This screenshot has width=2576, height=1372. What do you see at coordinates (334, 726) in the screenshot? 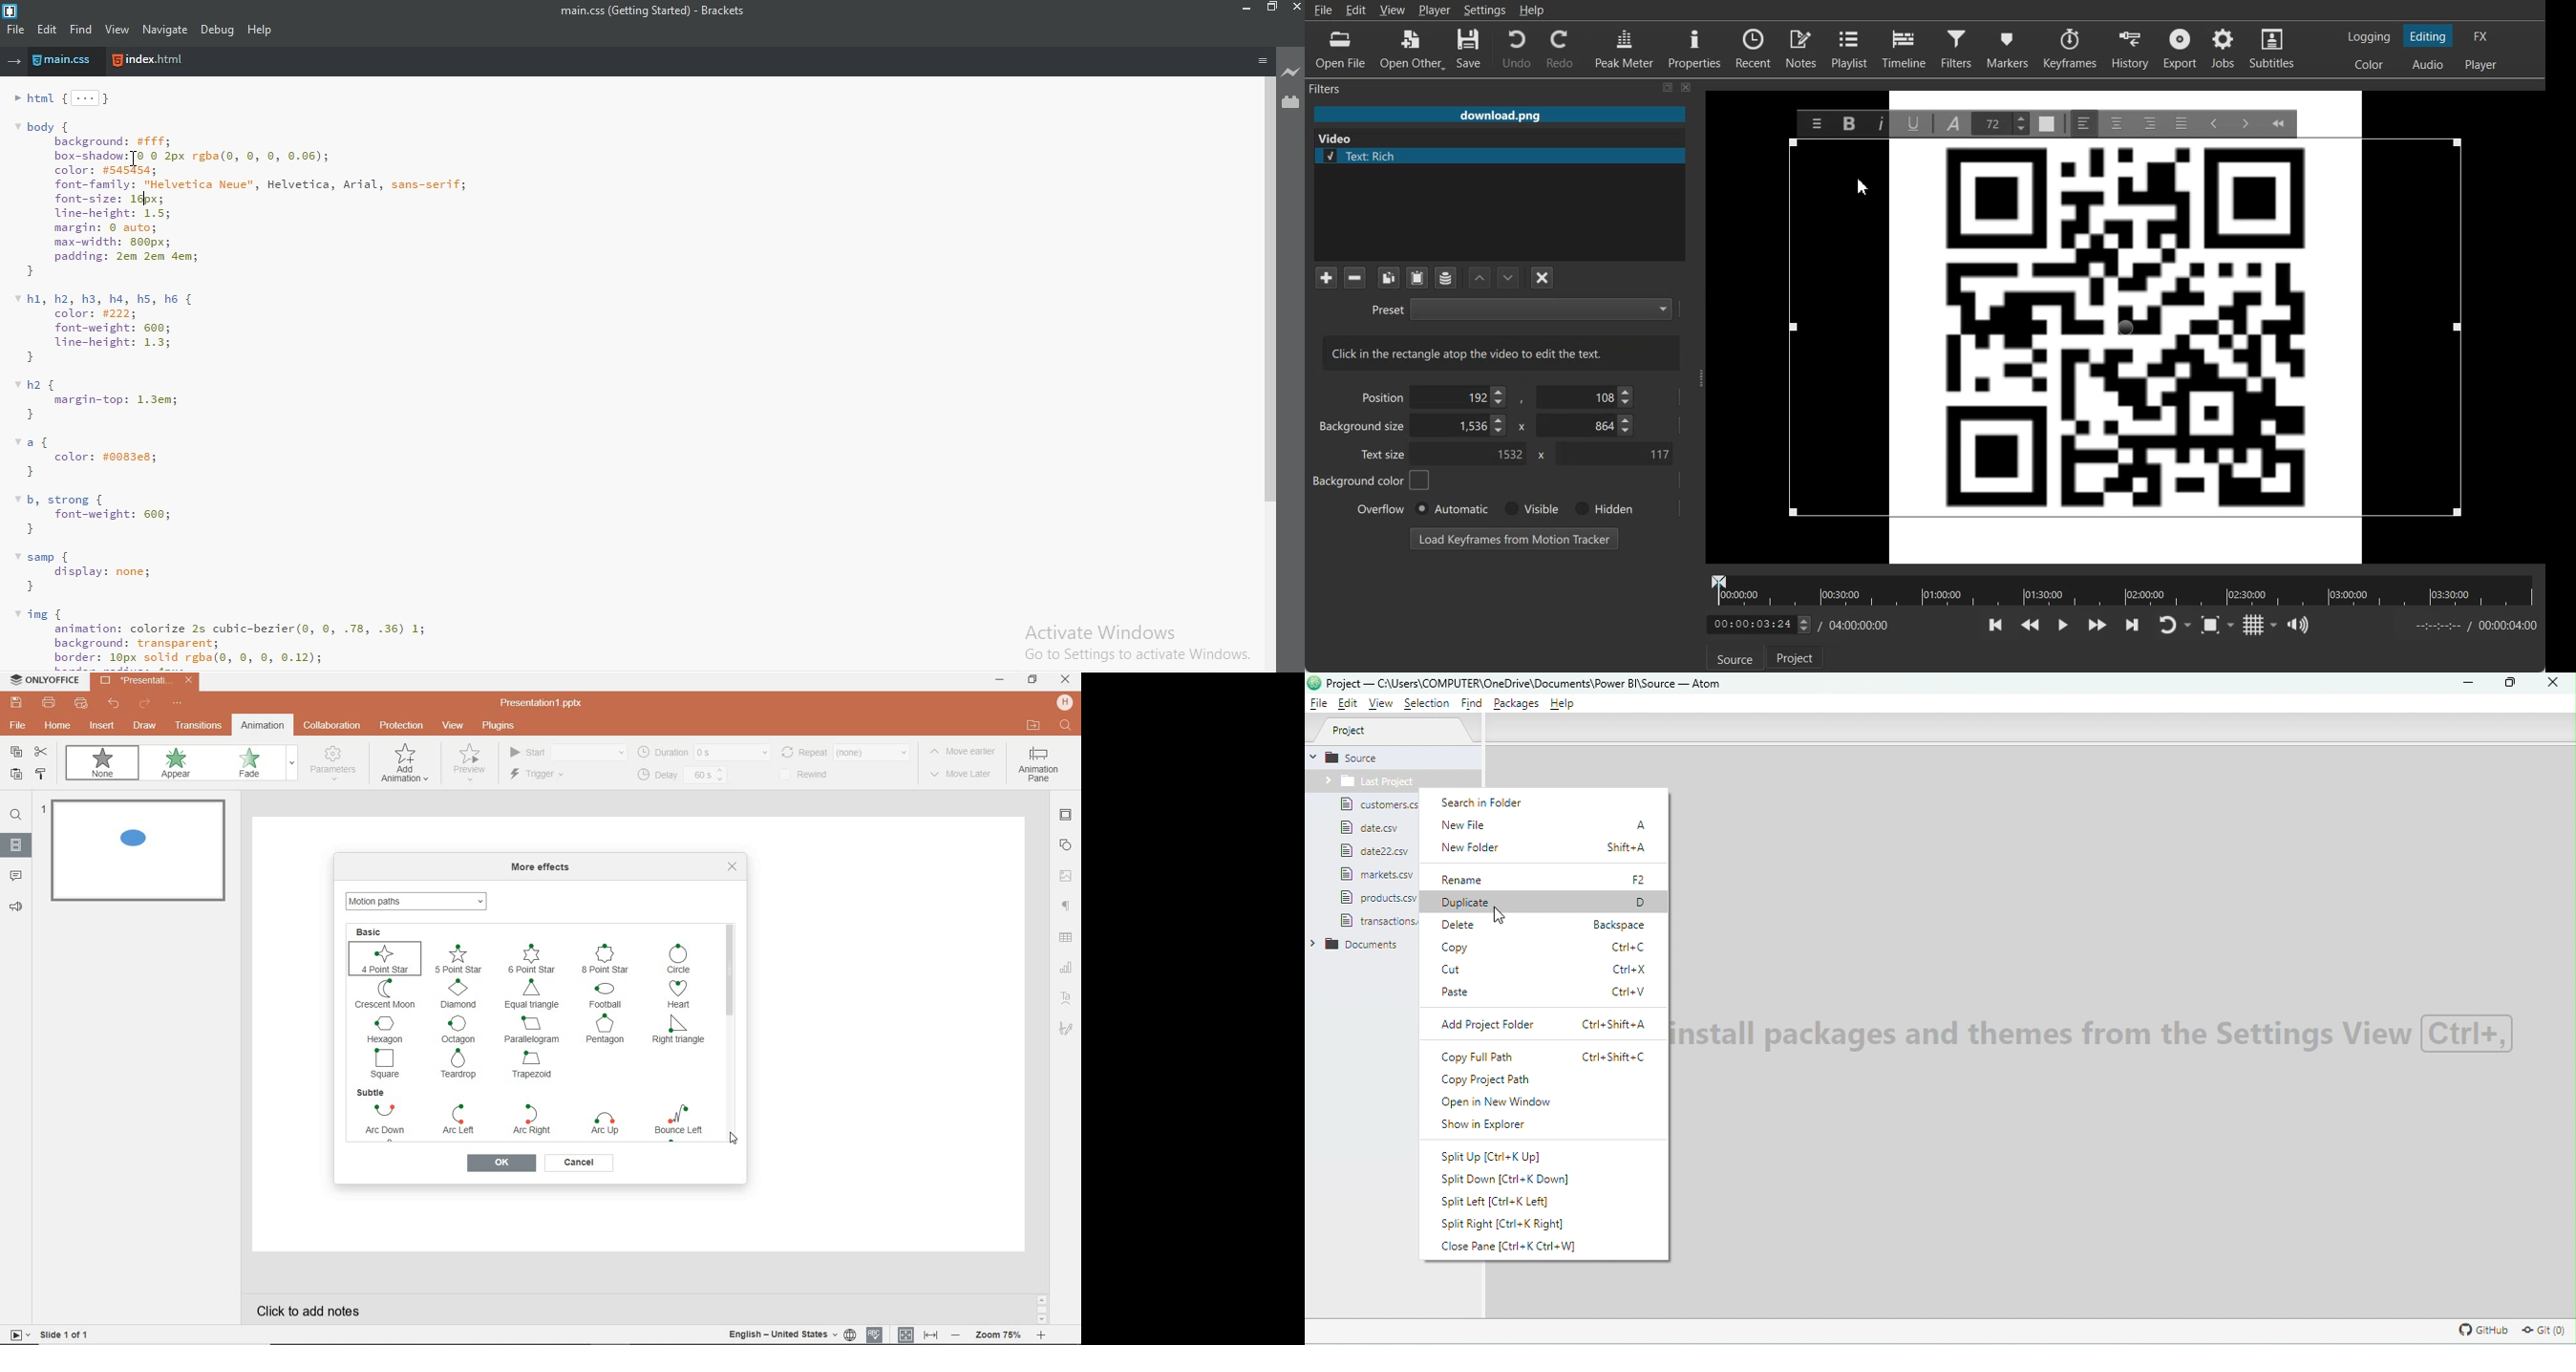
I see `collaboration` at bounding box center [334, 726].